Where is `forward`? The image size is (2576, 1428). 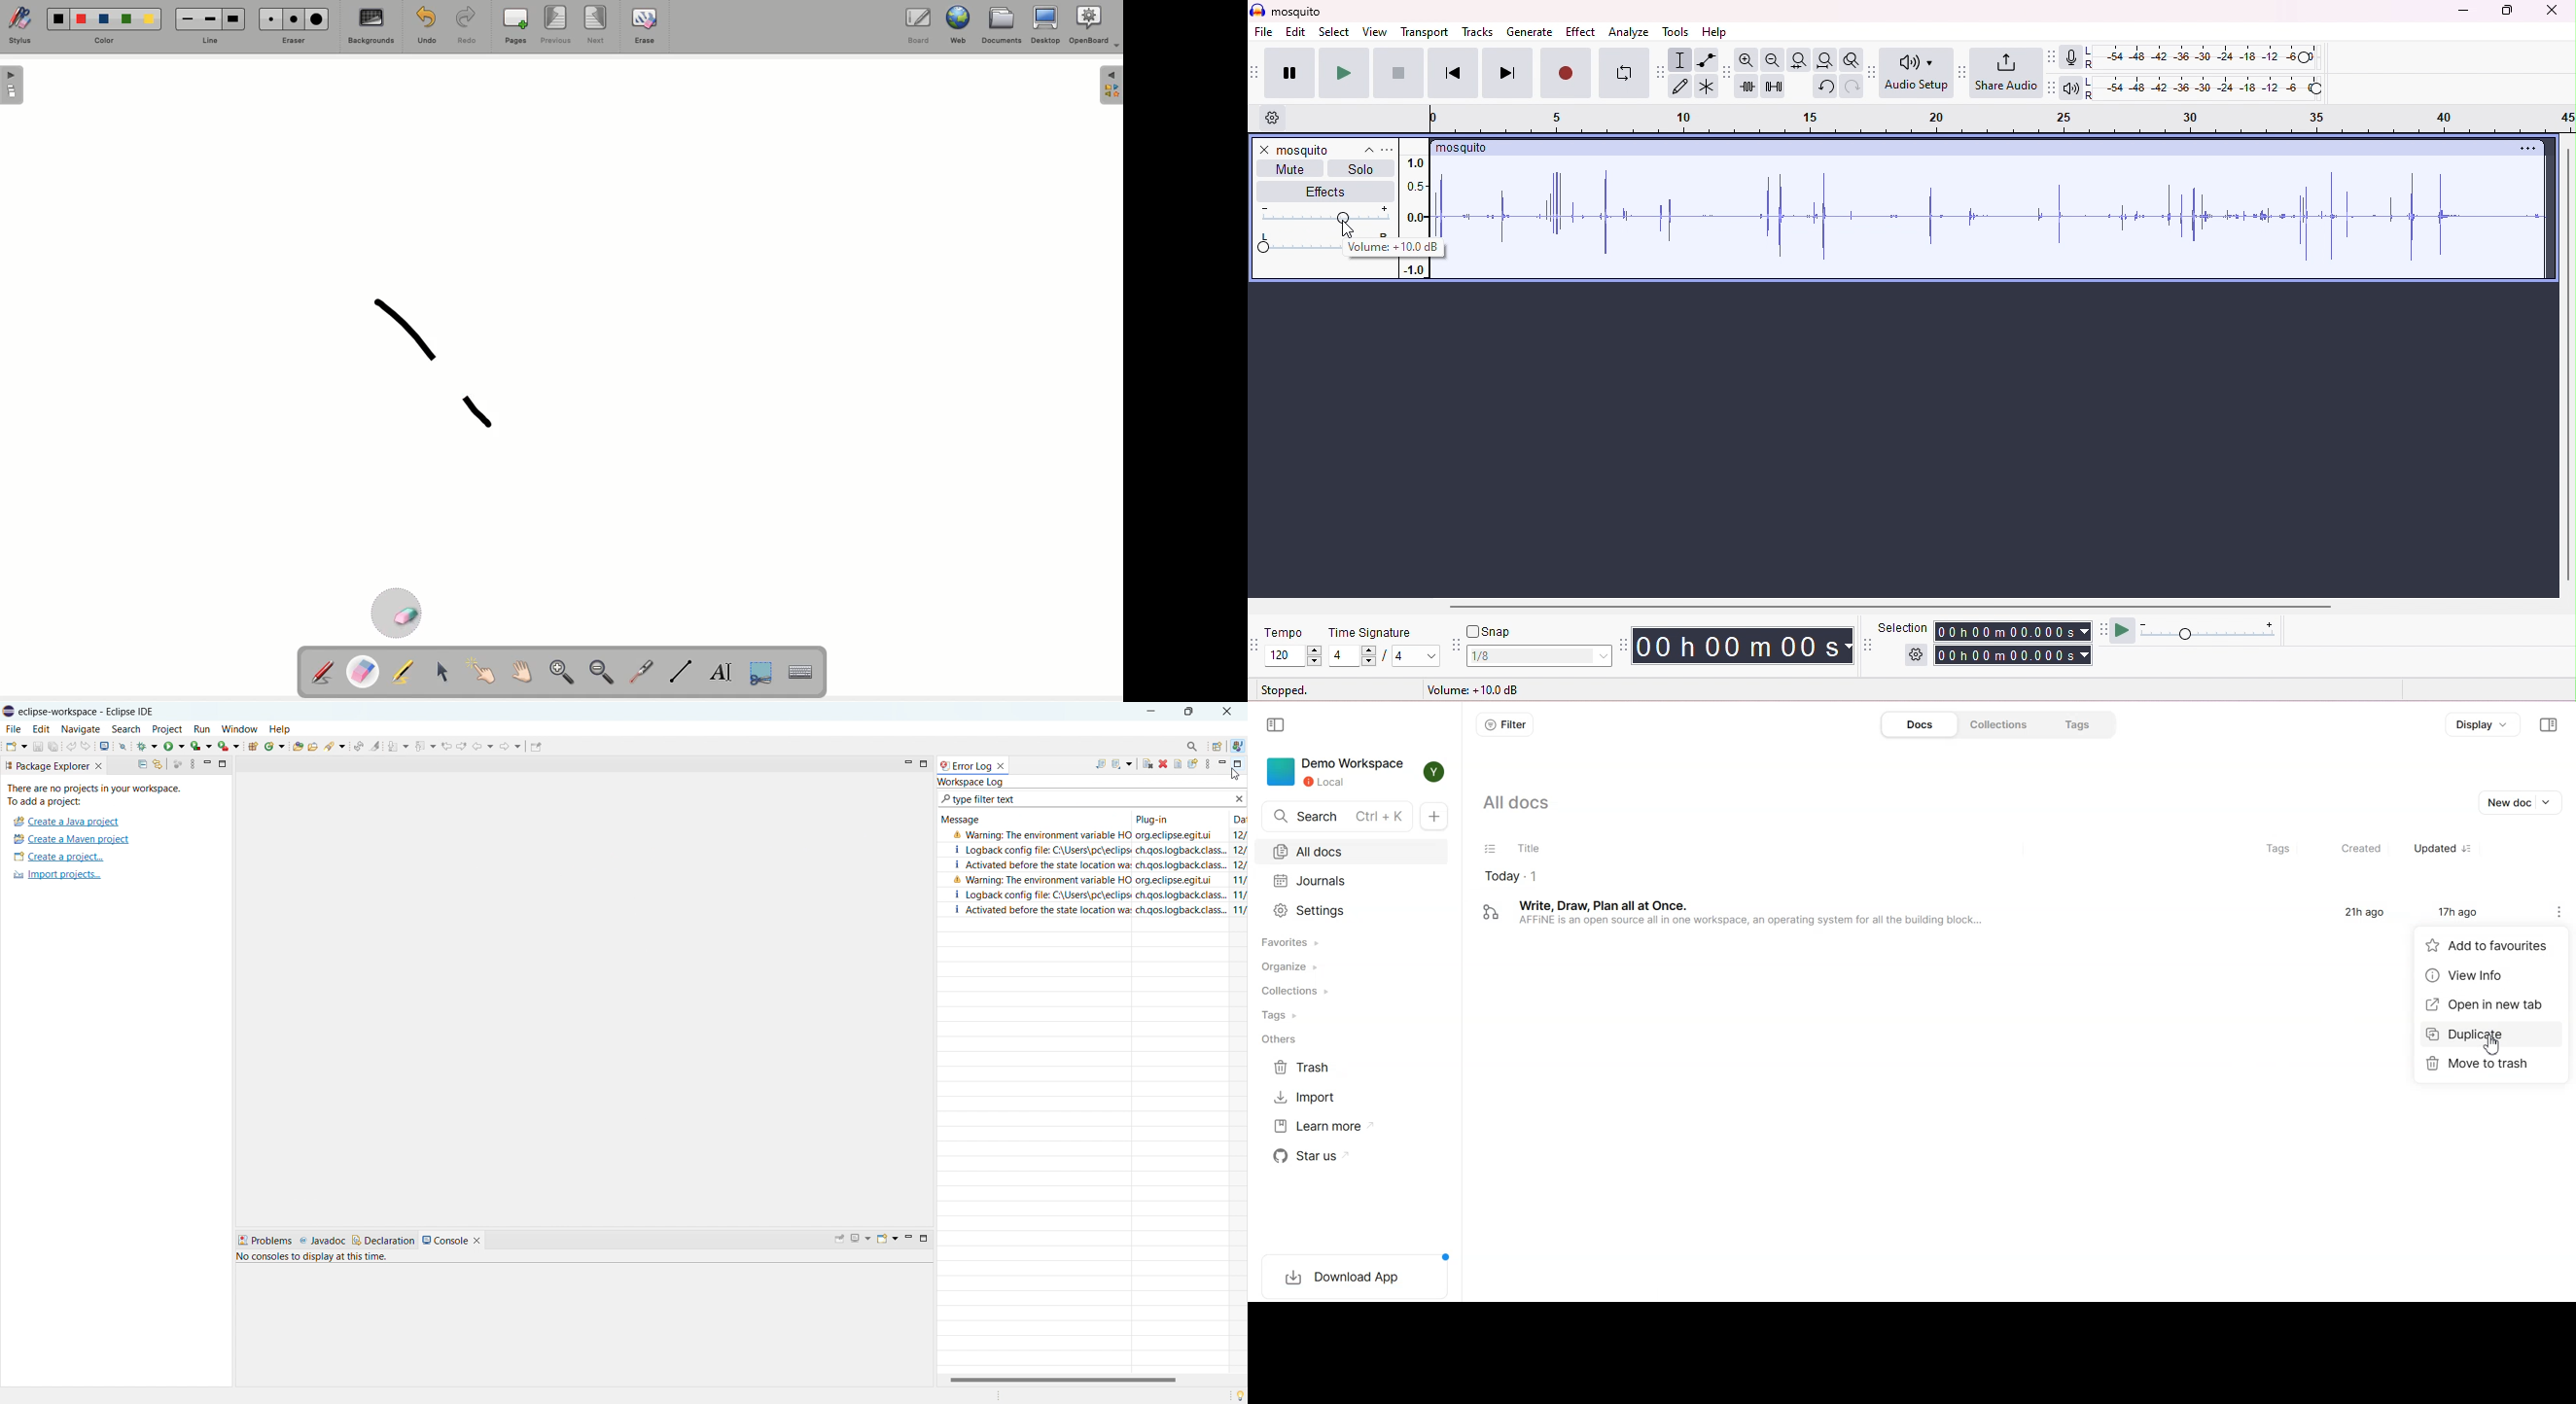 forward is located at coordinates (510, 746).